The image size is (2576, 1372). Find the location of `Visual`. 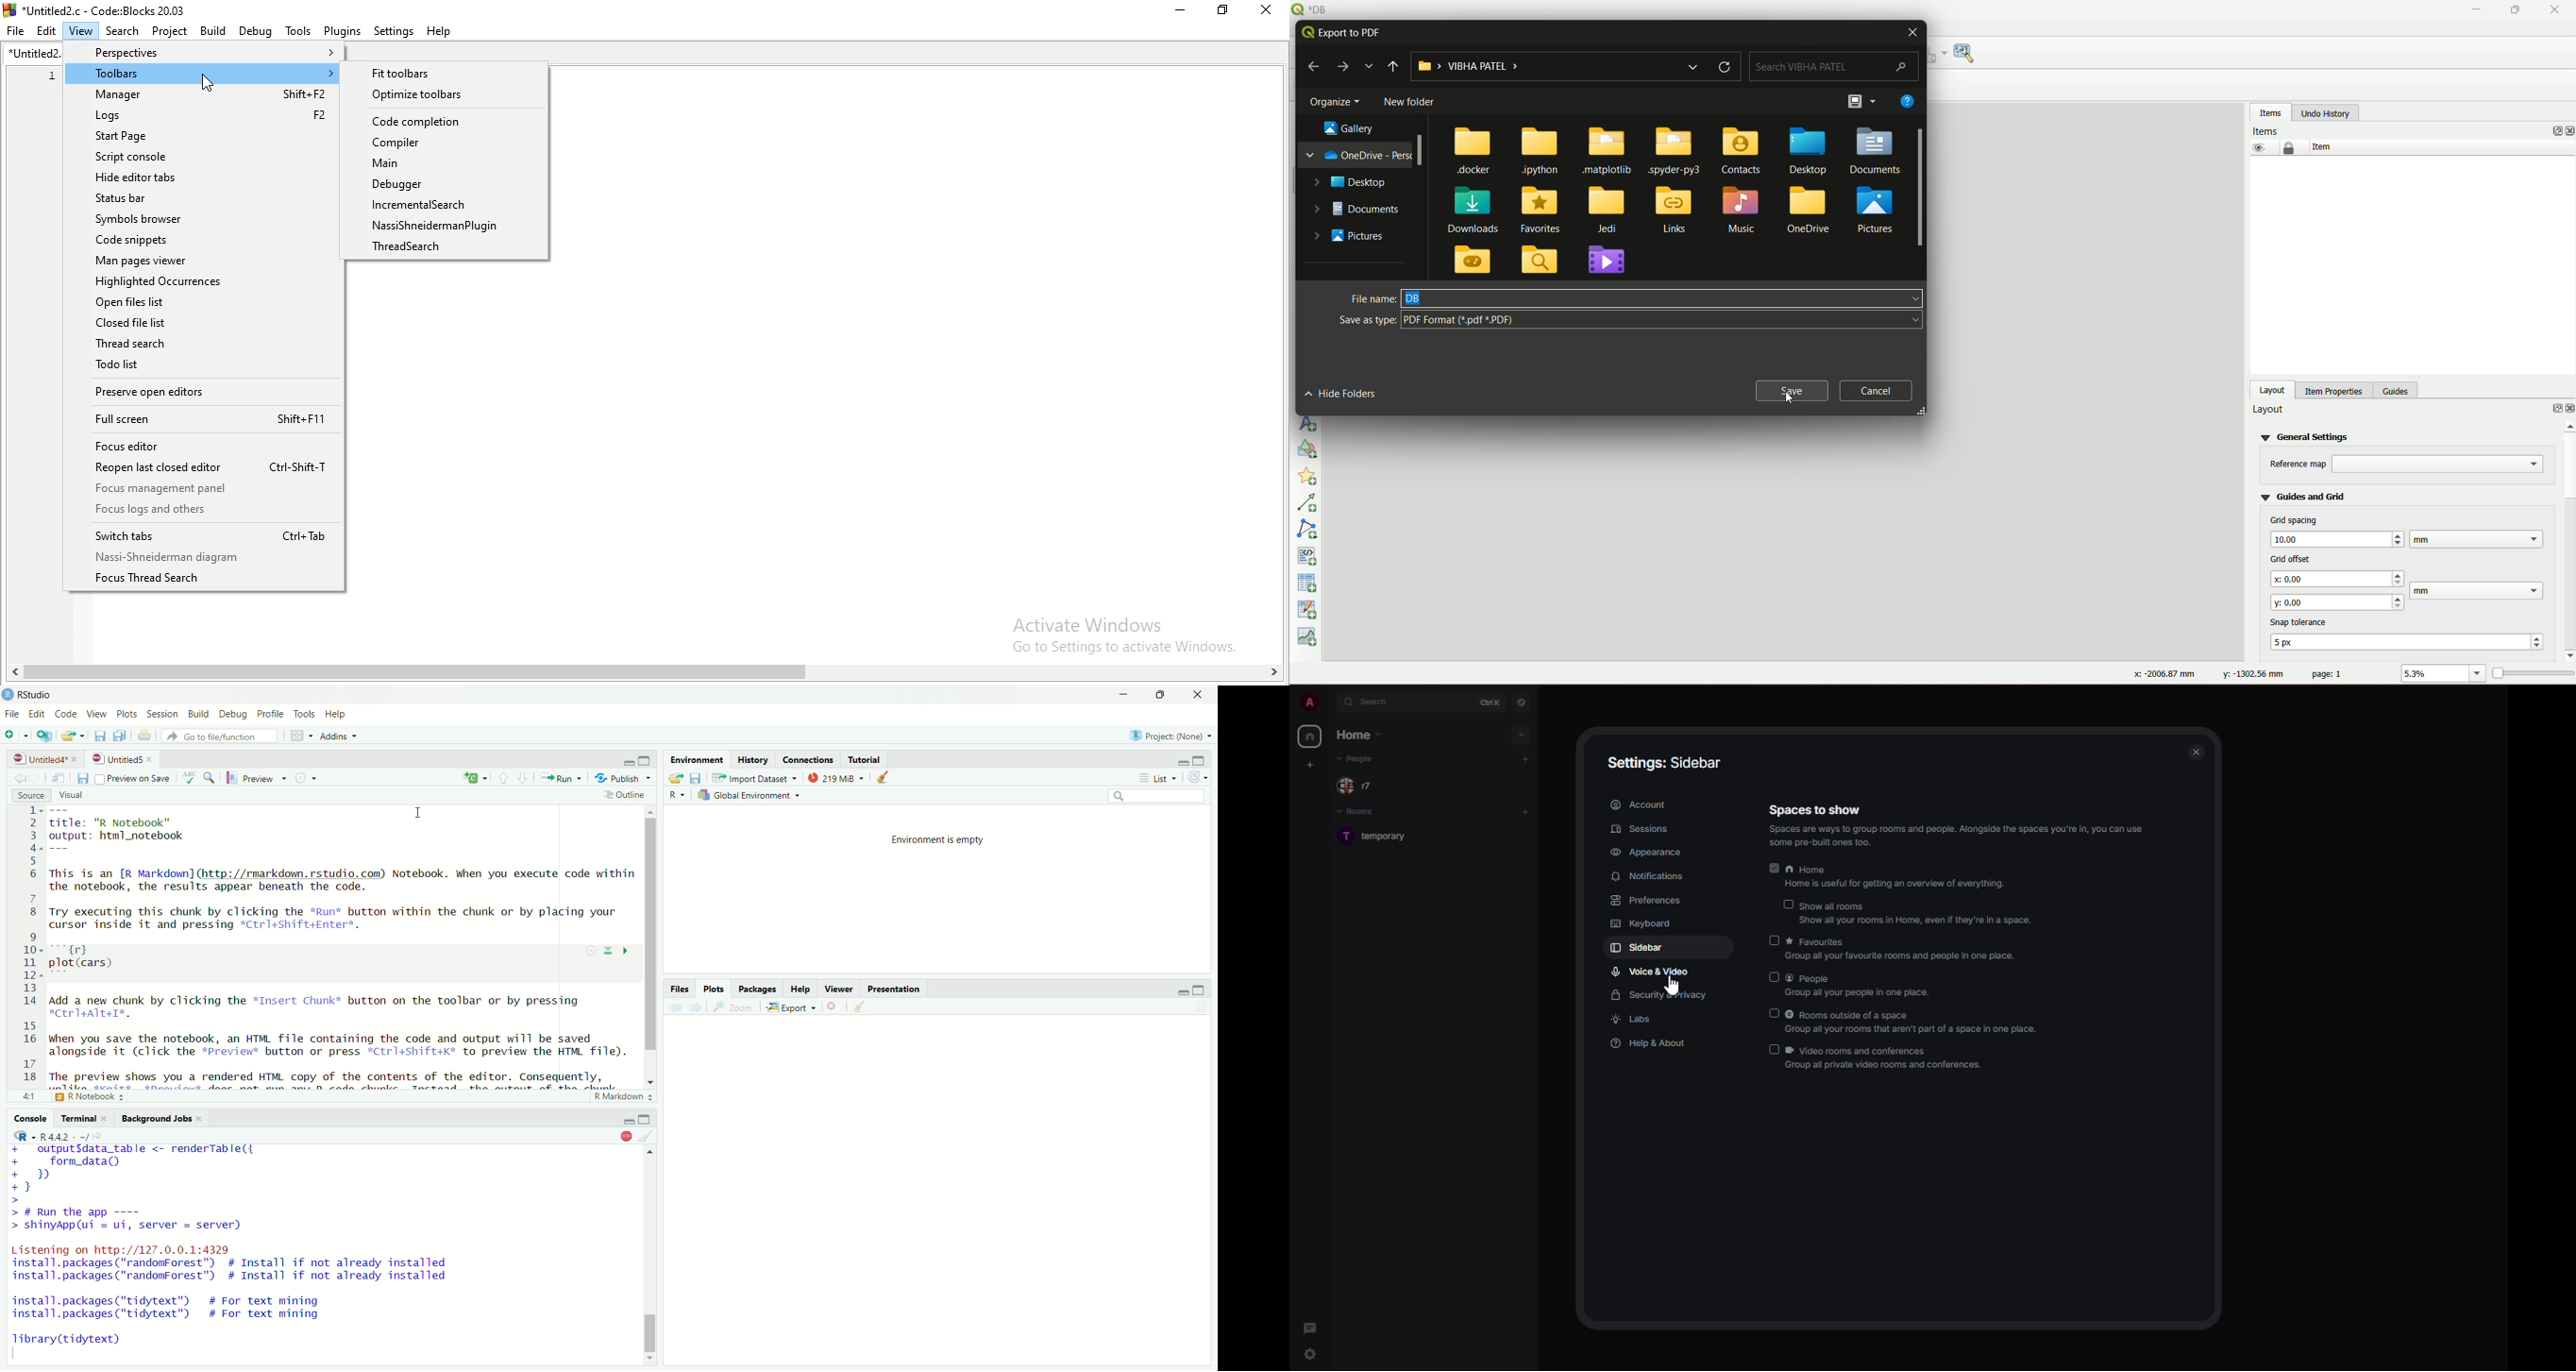

Visual is located at coordinates (72, 796).